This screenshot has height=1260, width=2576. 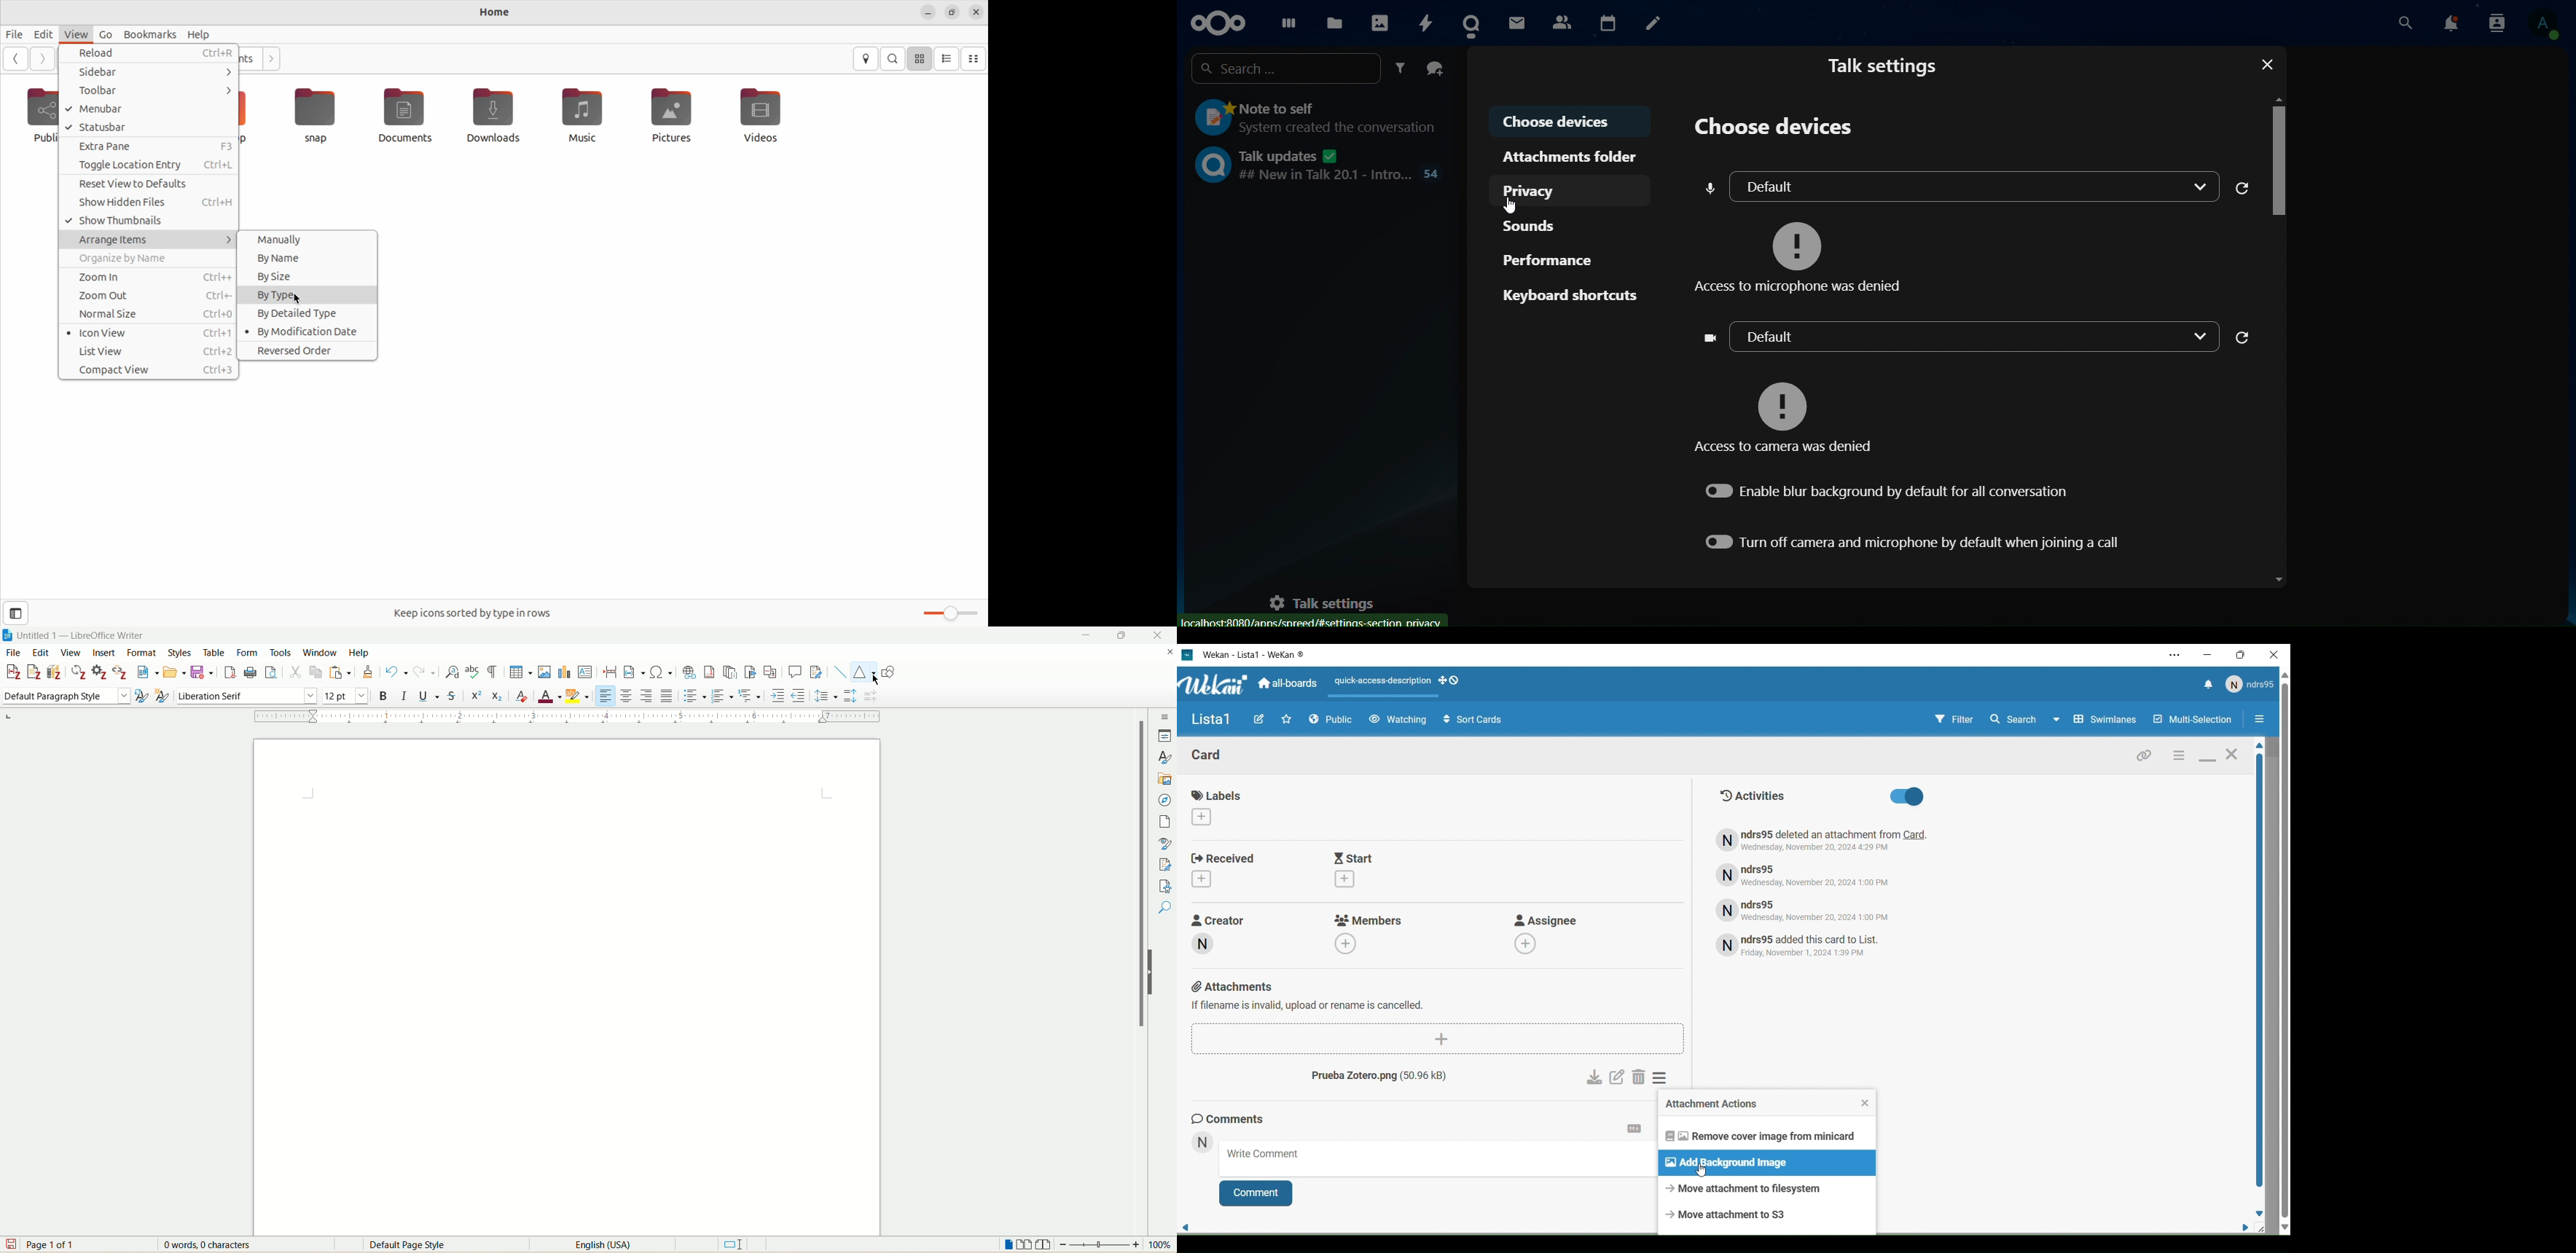 What do you see at coordinates (1216, 23) in the screenshot?
I see `icon` at bounding box center [1216, 23].